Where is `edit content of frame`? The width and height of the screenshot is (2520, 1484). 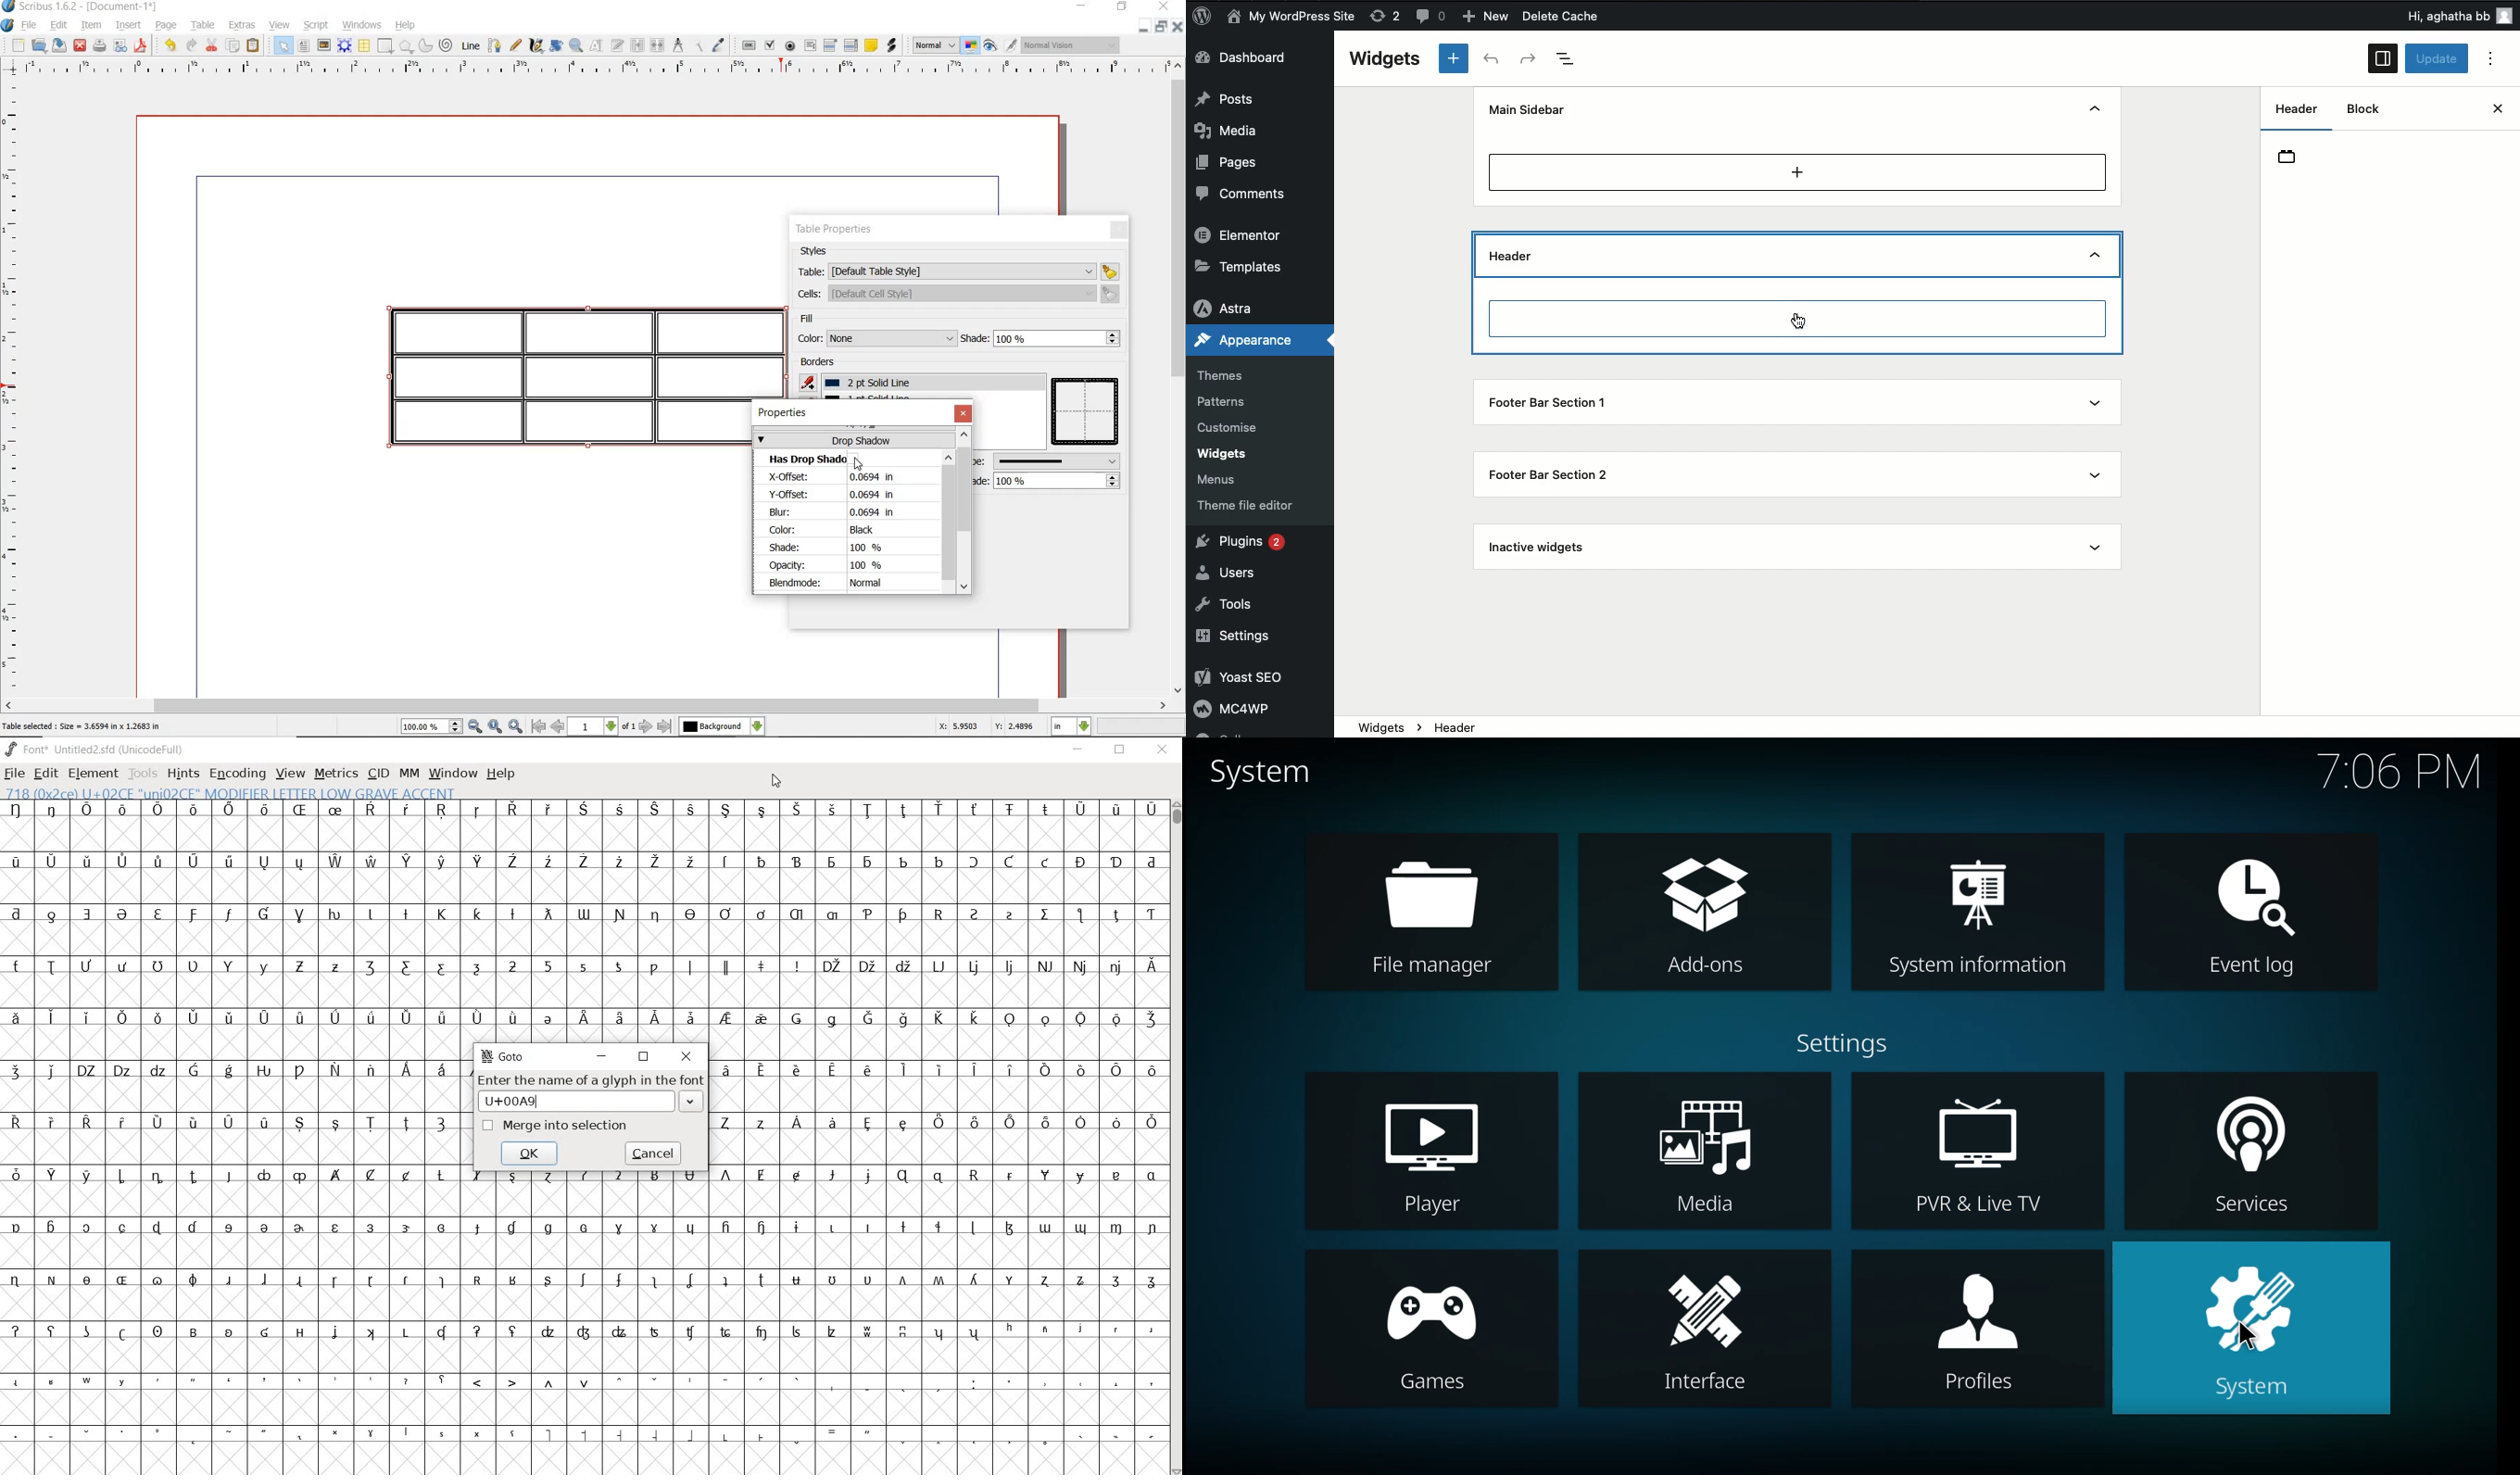
edit content of frame is located at coordinates (597, 46).